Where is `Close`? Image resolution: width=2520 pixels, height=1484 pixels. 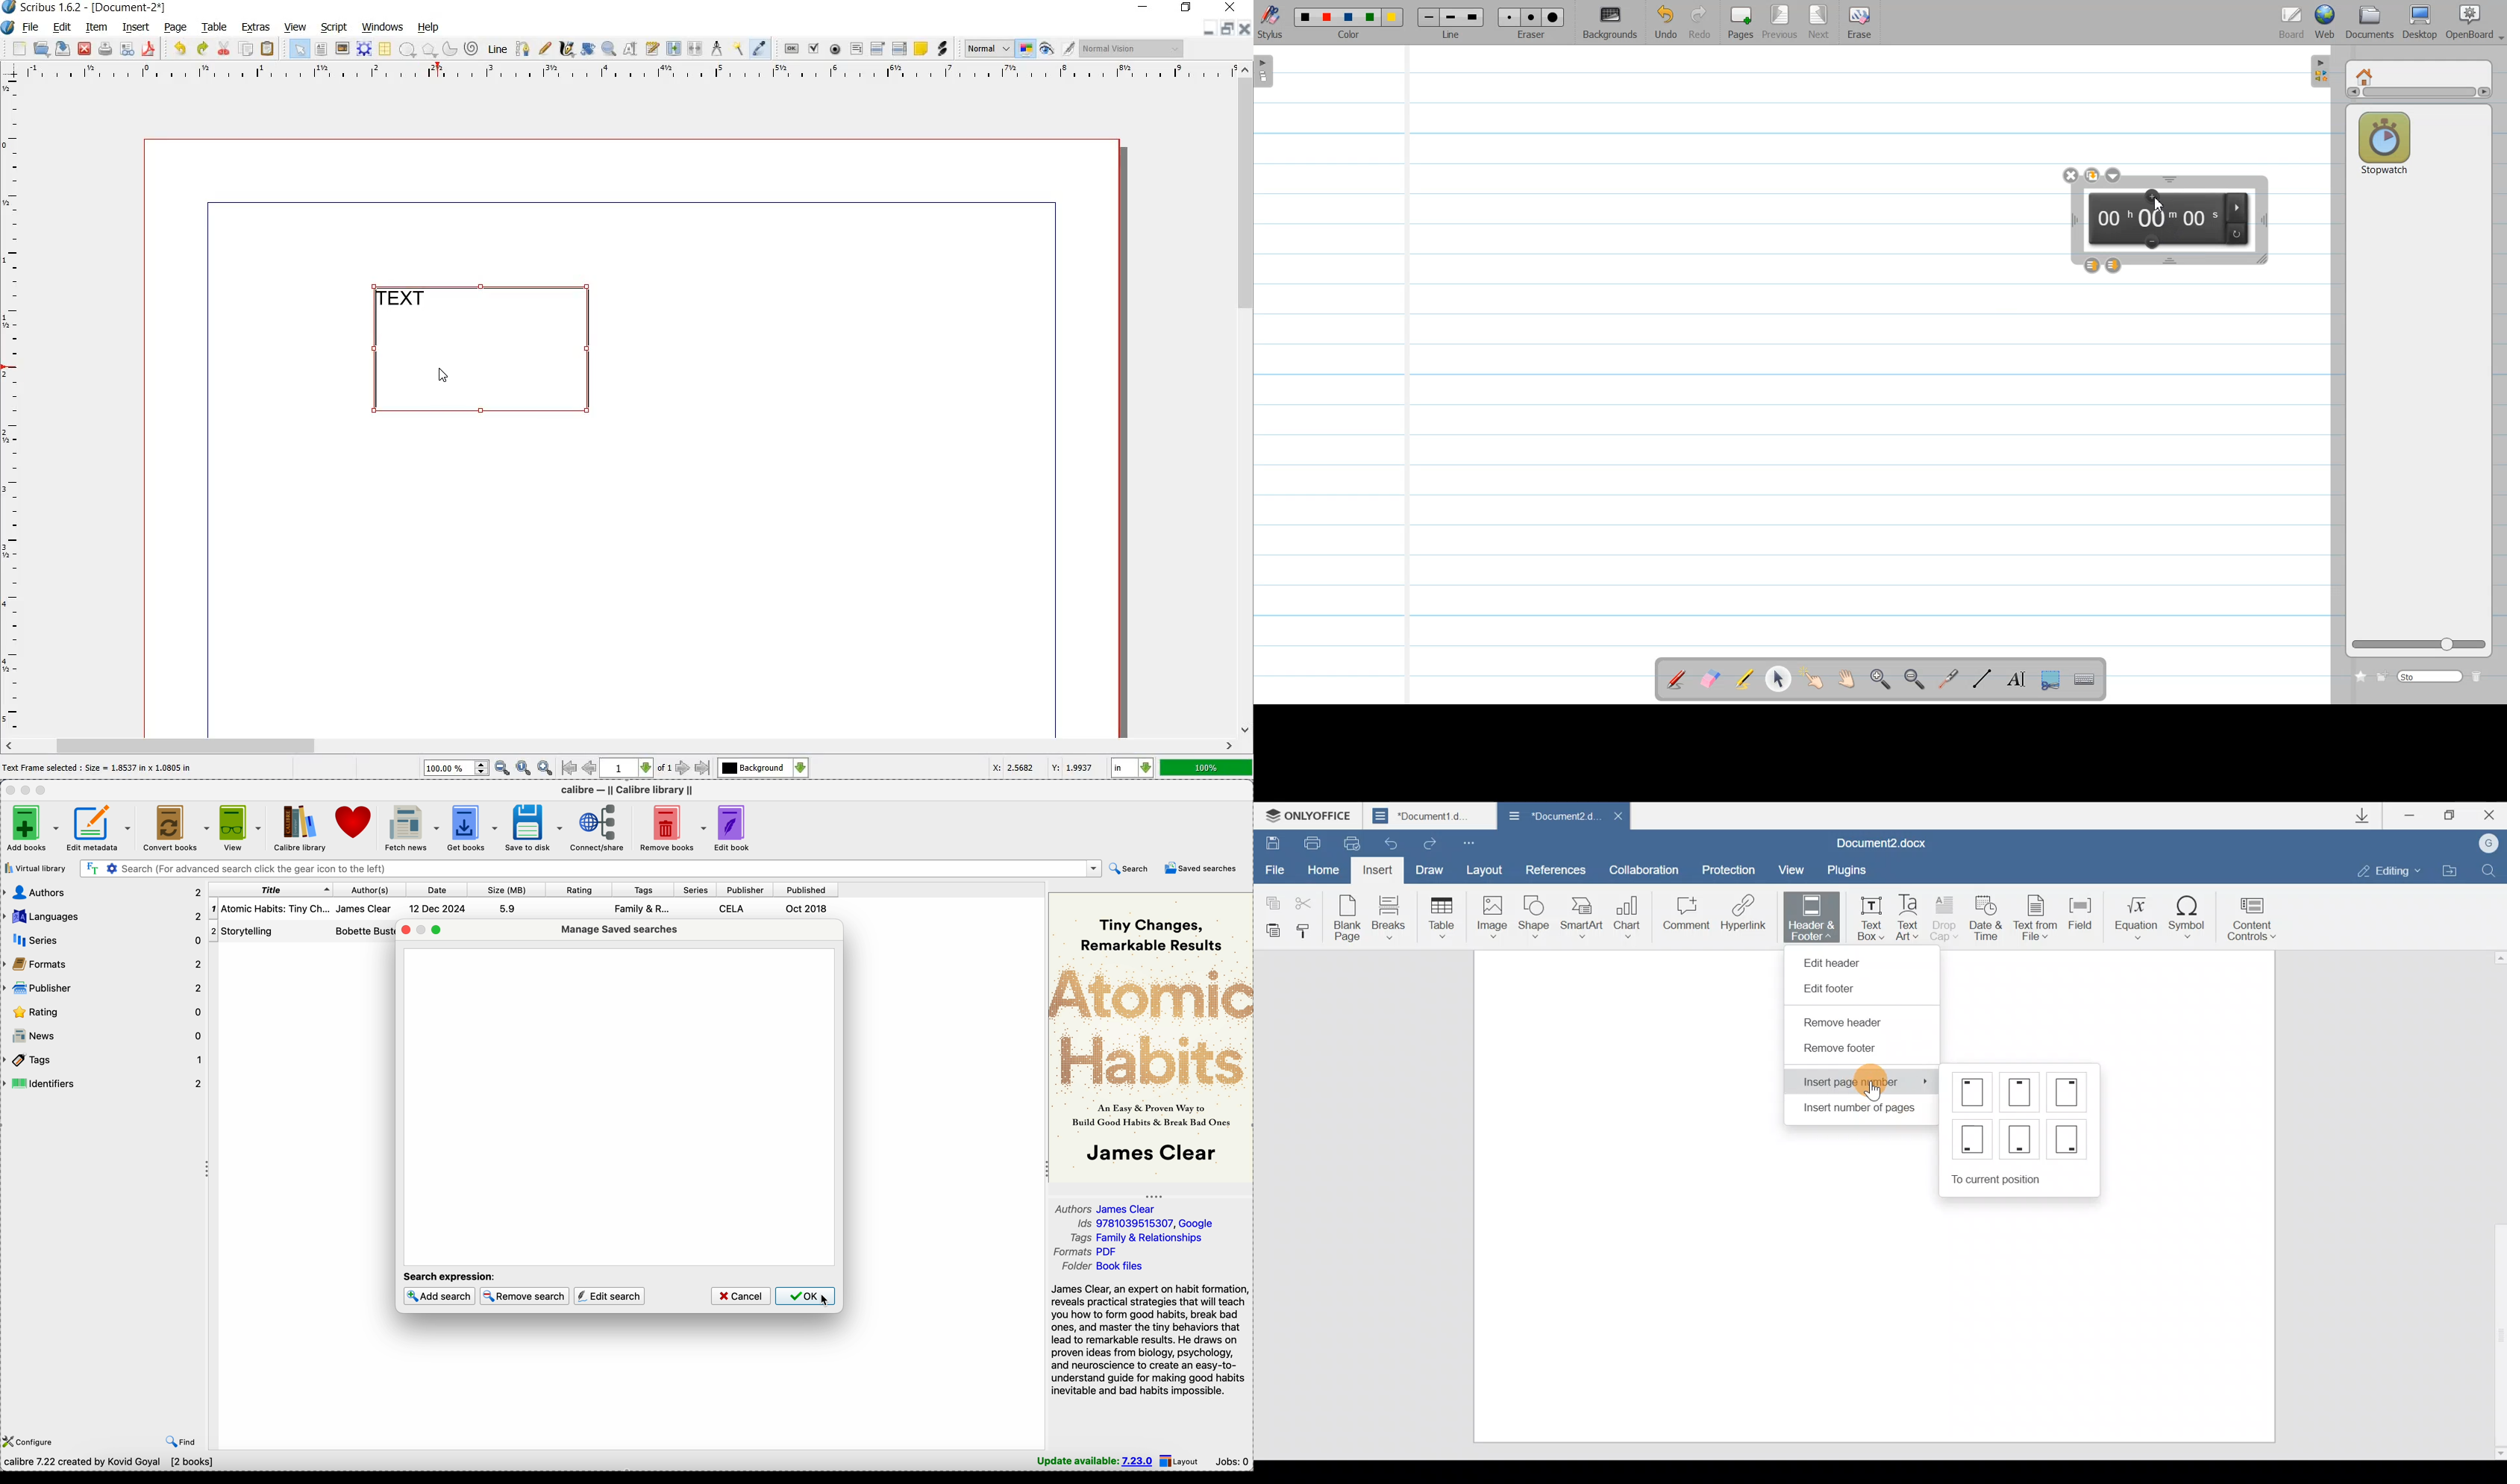 Close is located at coordinates (1615, 815).